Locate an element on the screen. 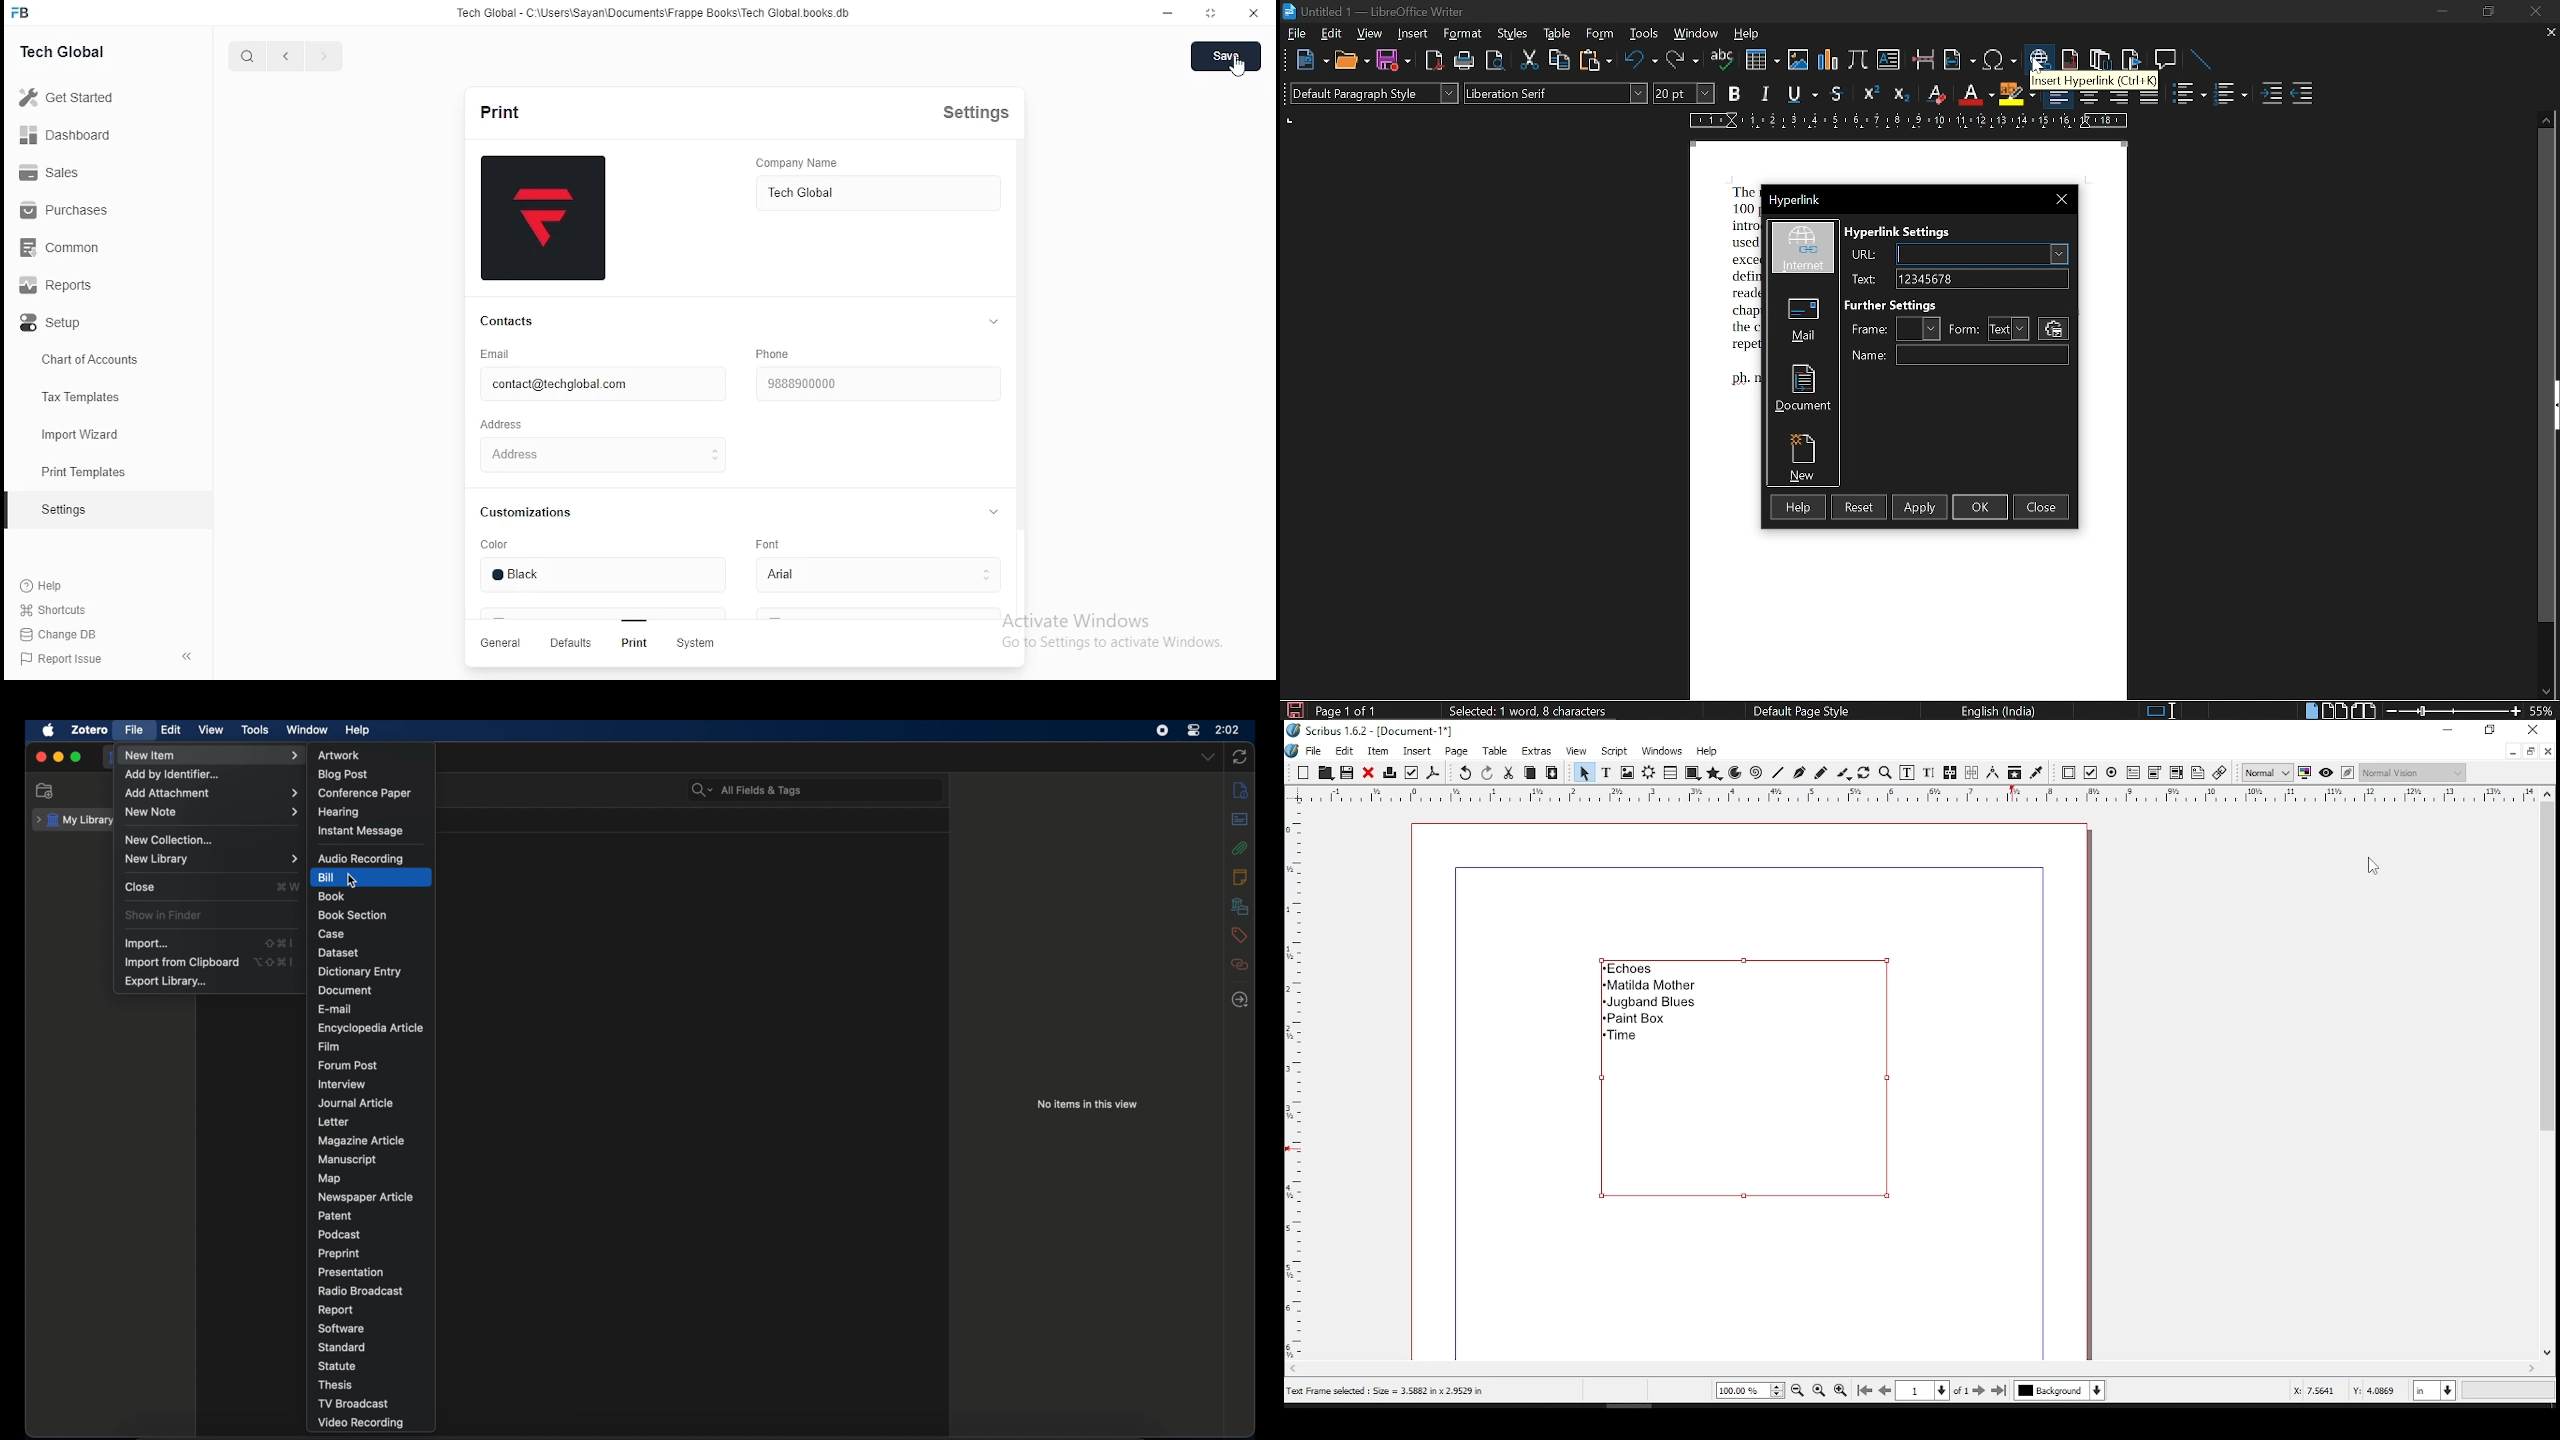 The width and height of the screenshot is (2576, 1456). GENERAL  is located at coordinates (503, 645).